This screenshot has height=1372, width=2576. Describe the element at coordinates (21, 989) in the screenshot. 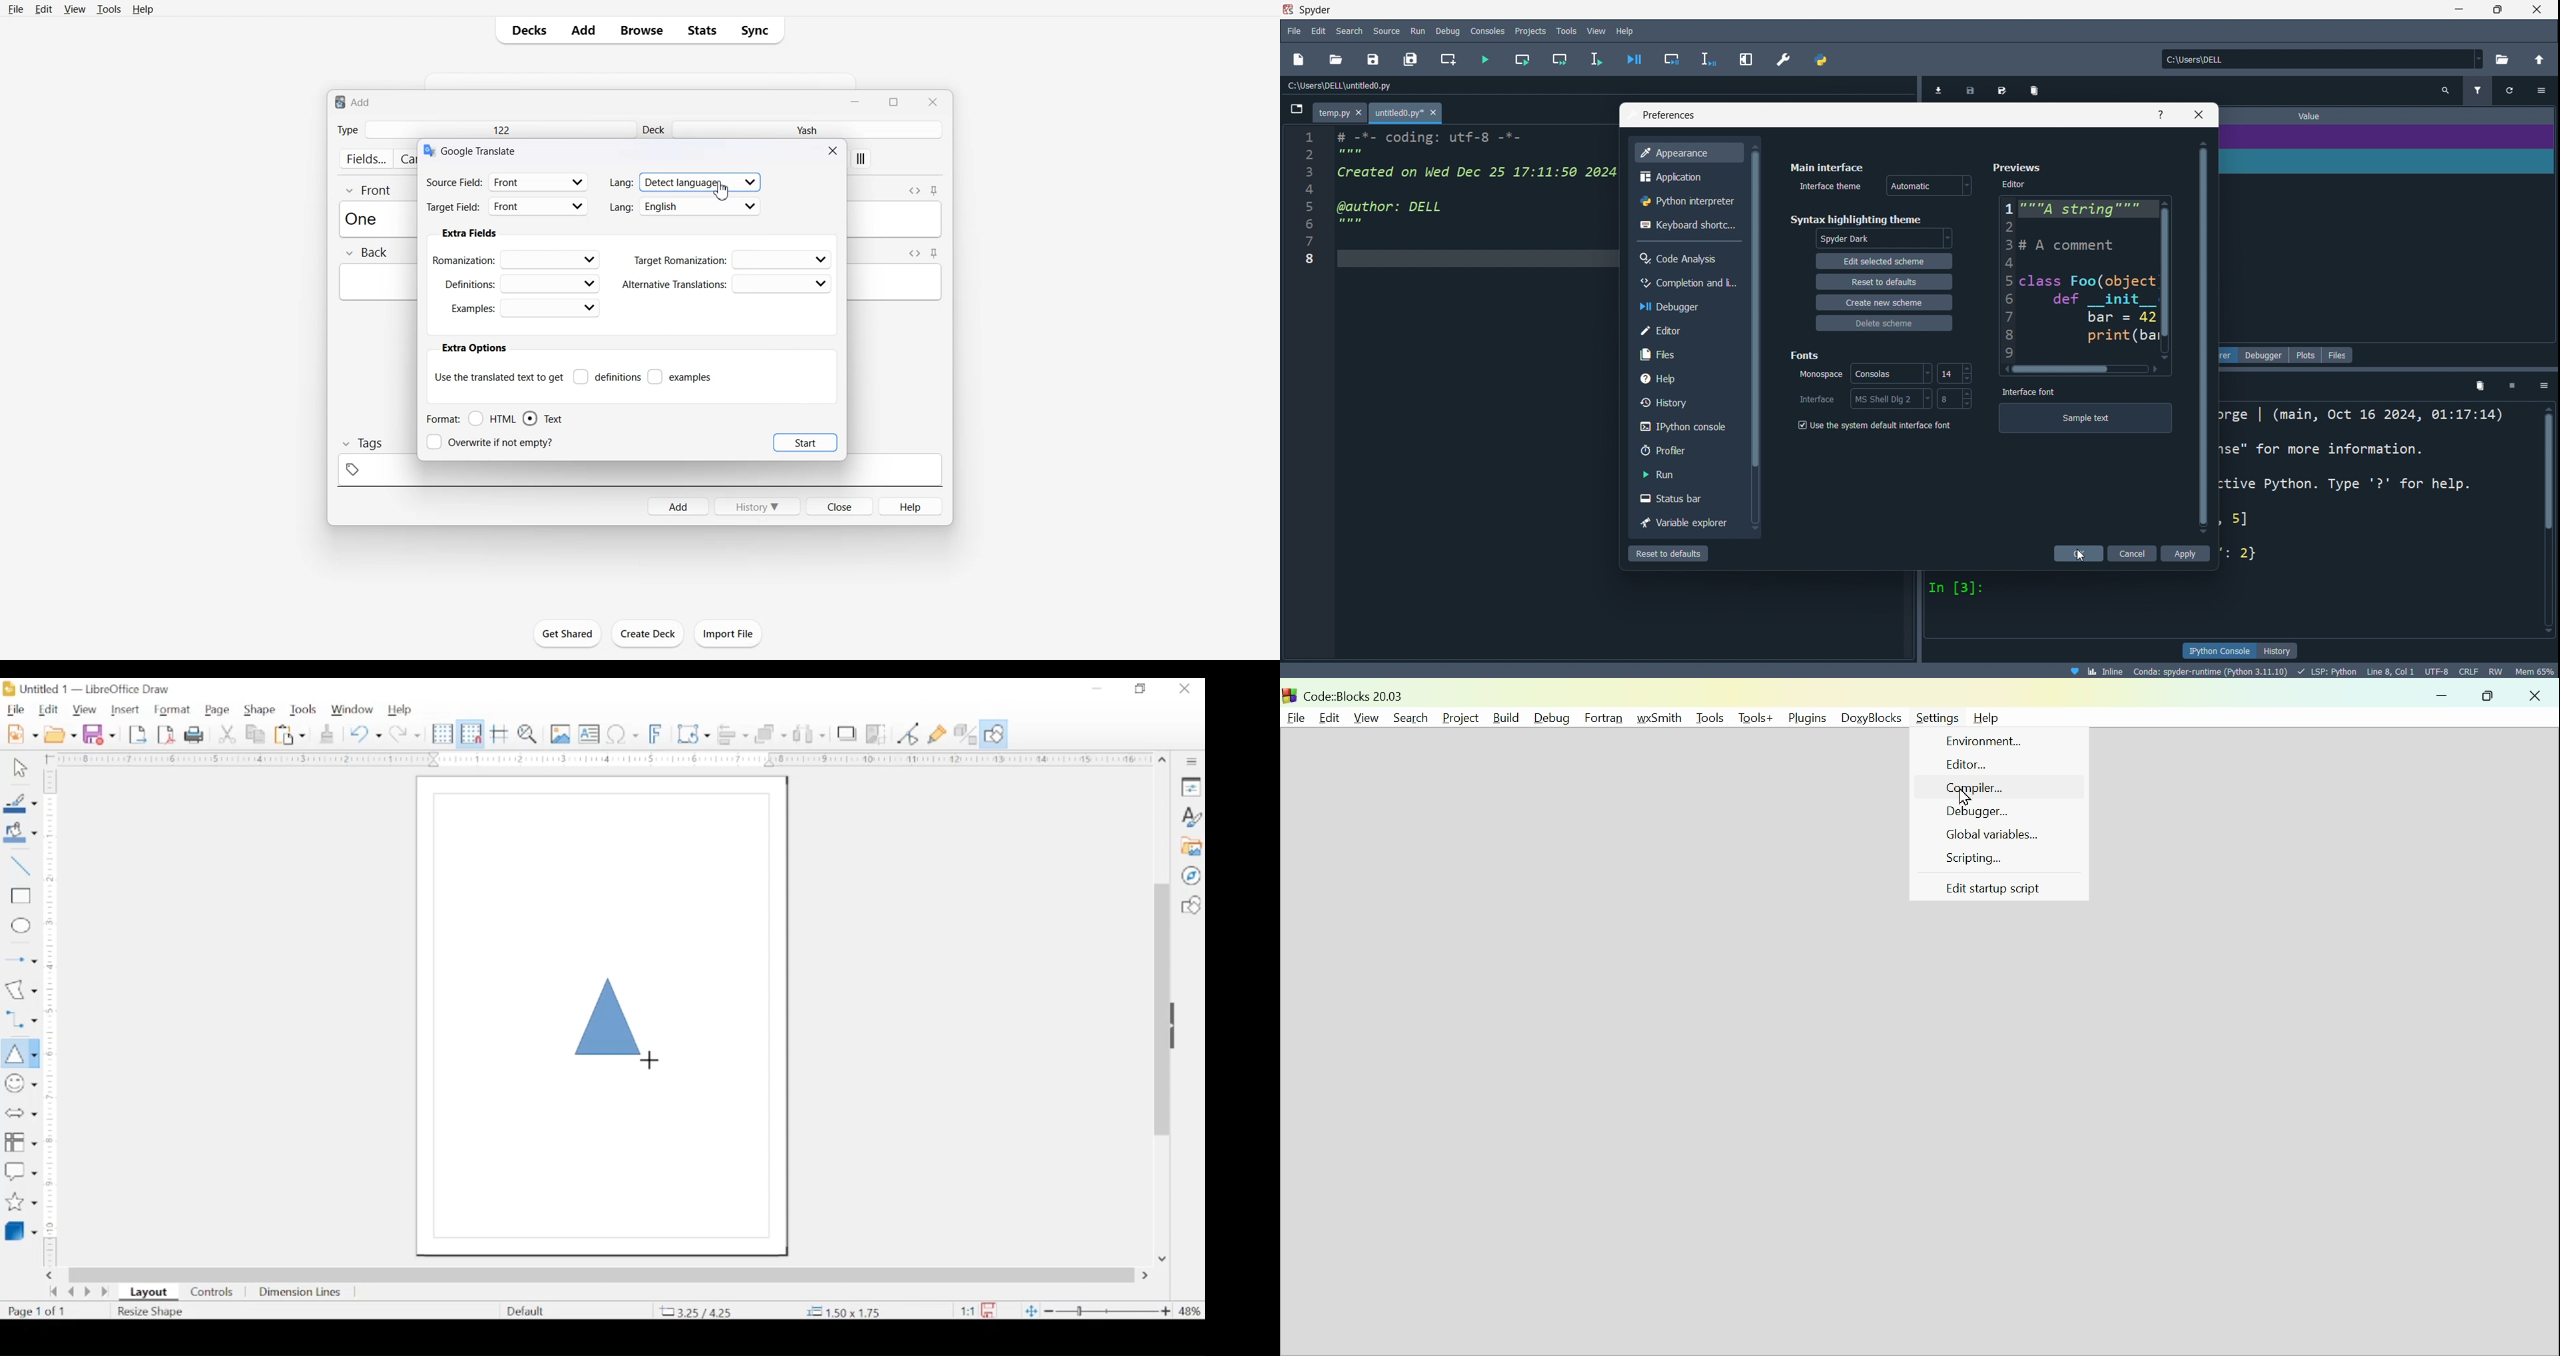

I see `insert curves and polygons` at that location.